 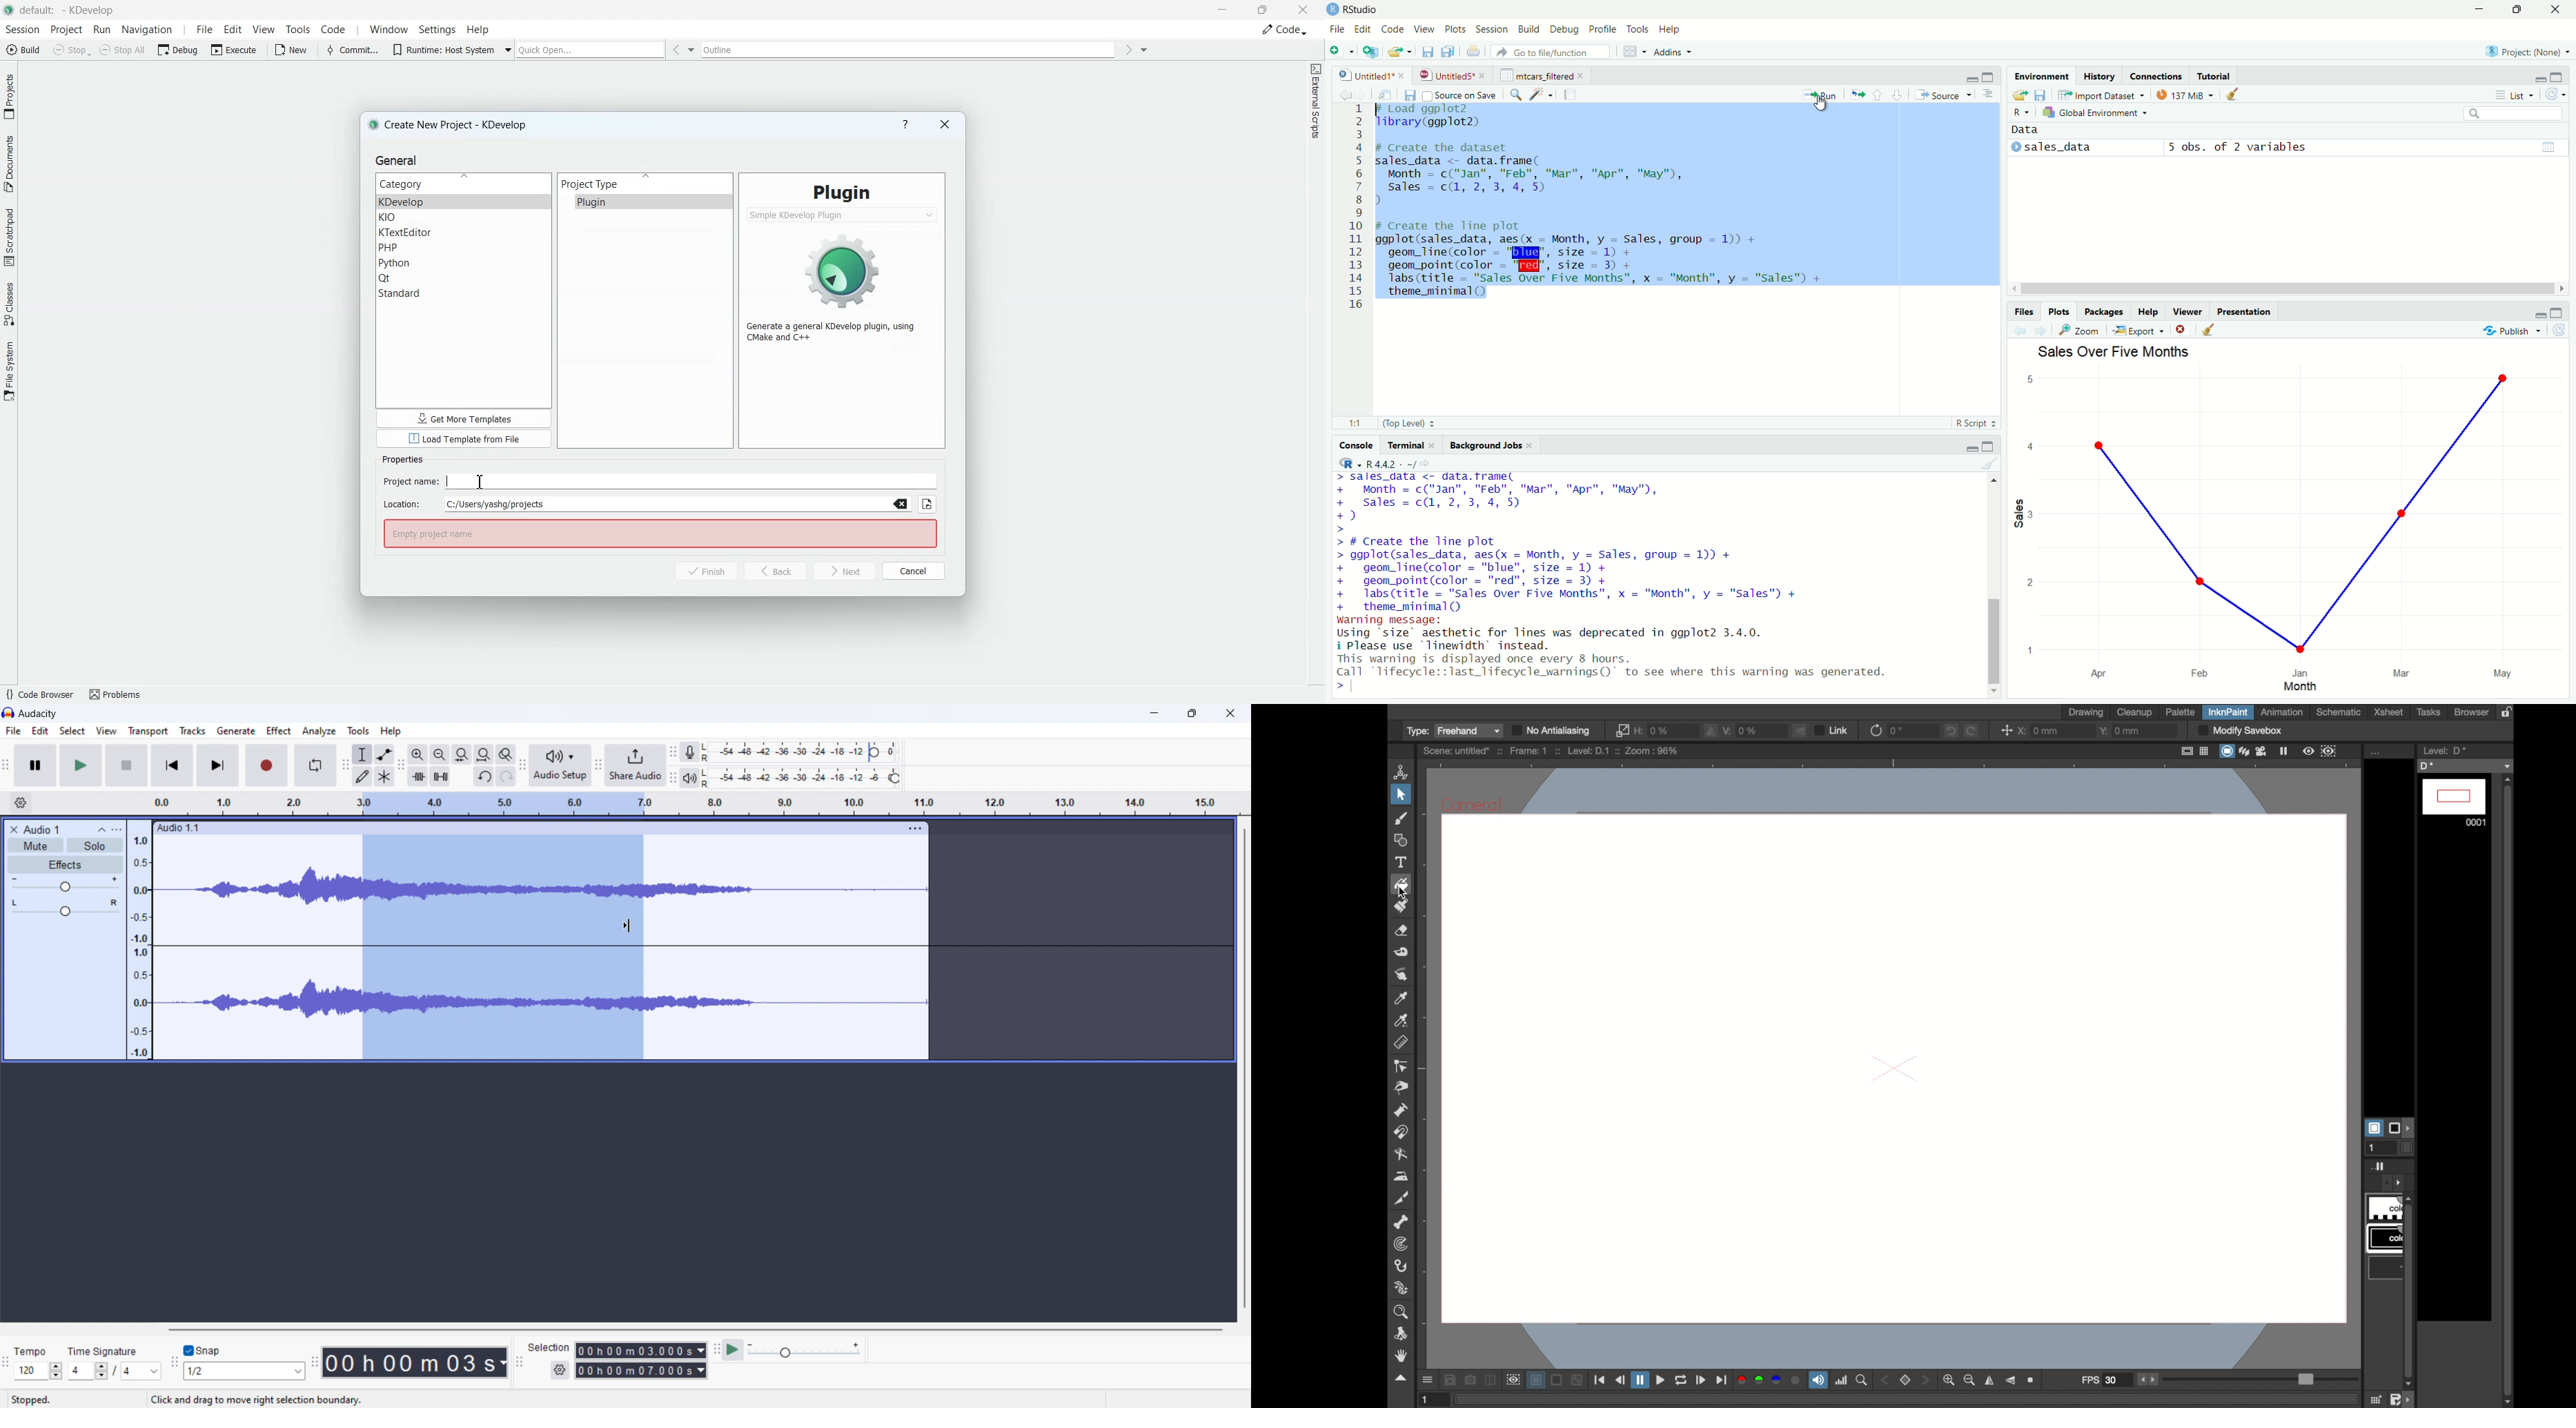 I want to click on 137MB, so click(x=2183, y=95).